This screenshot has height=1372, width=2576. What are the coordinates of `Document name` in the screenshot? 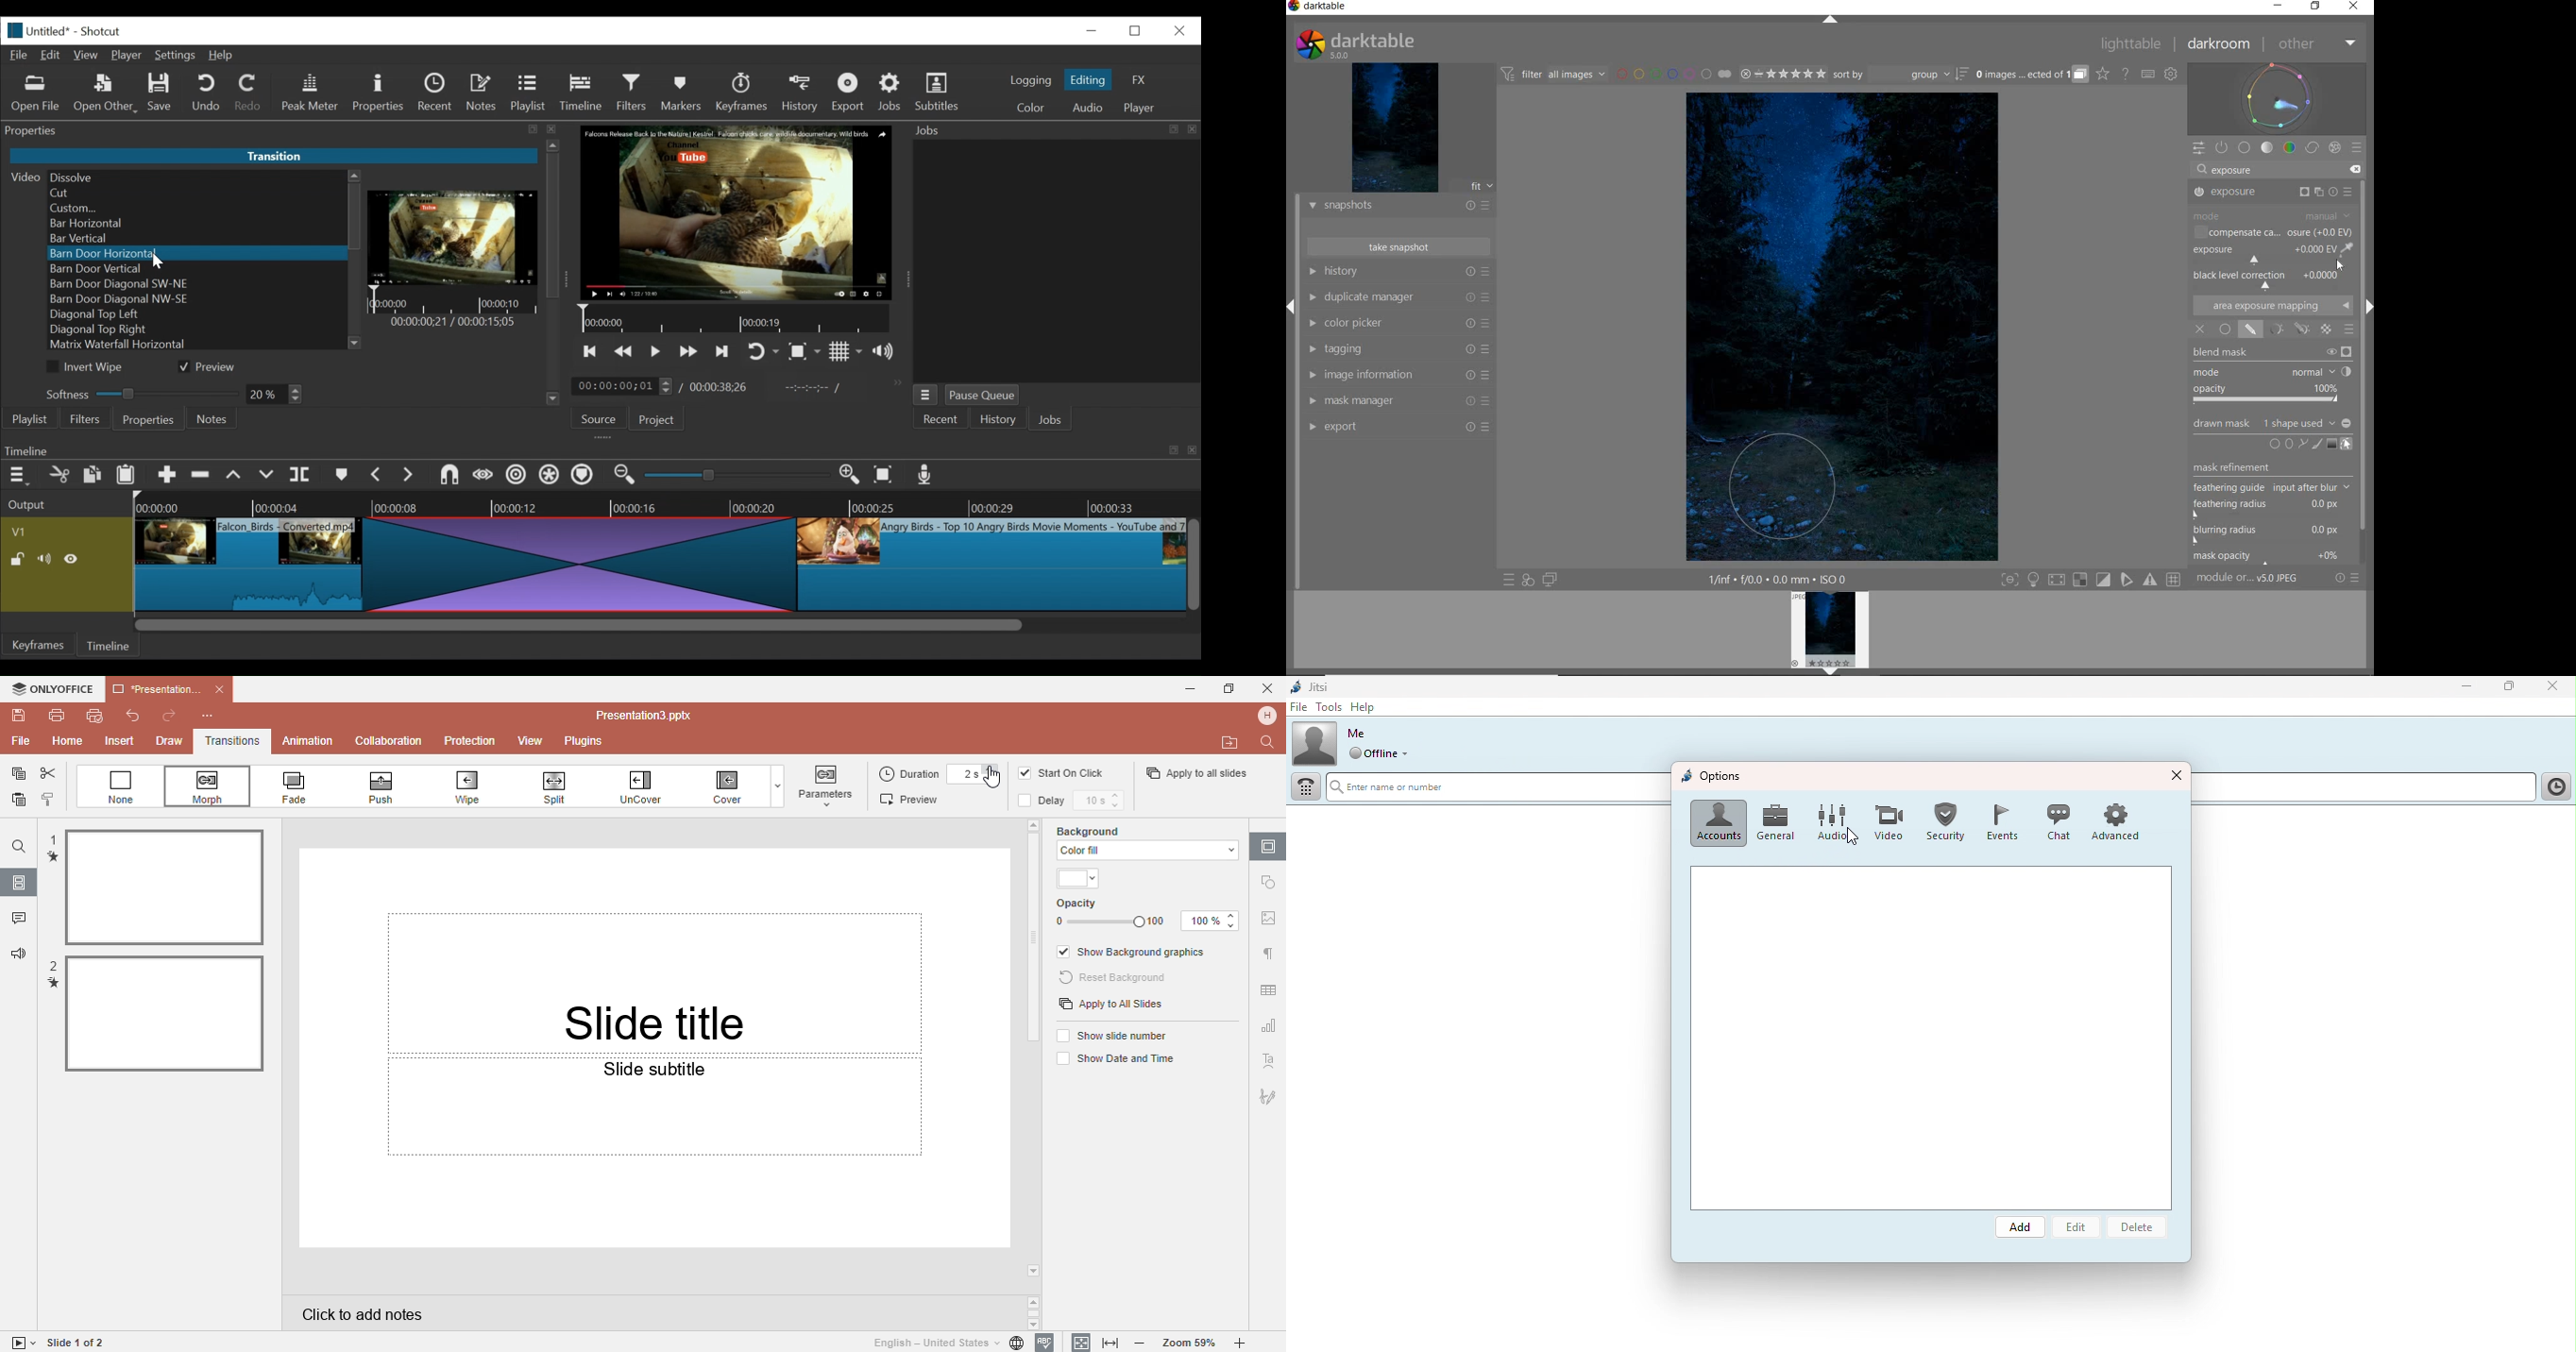 It's located at (168, 687).